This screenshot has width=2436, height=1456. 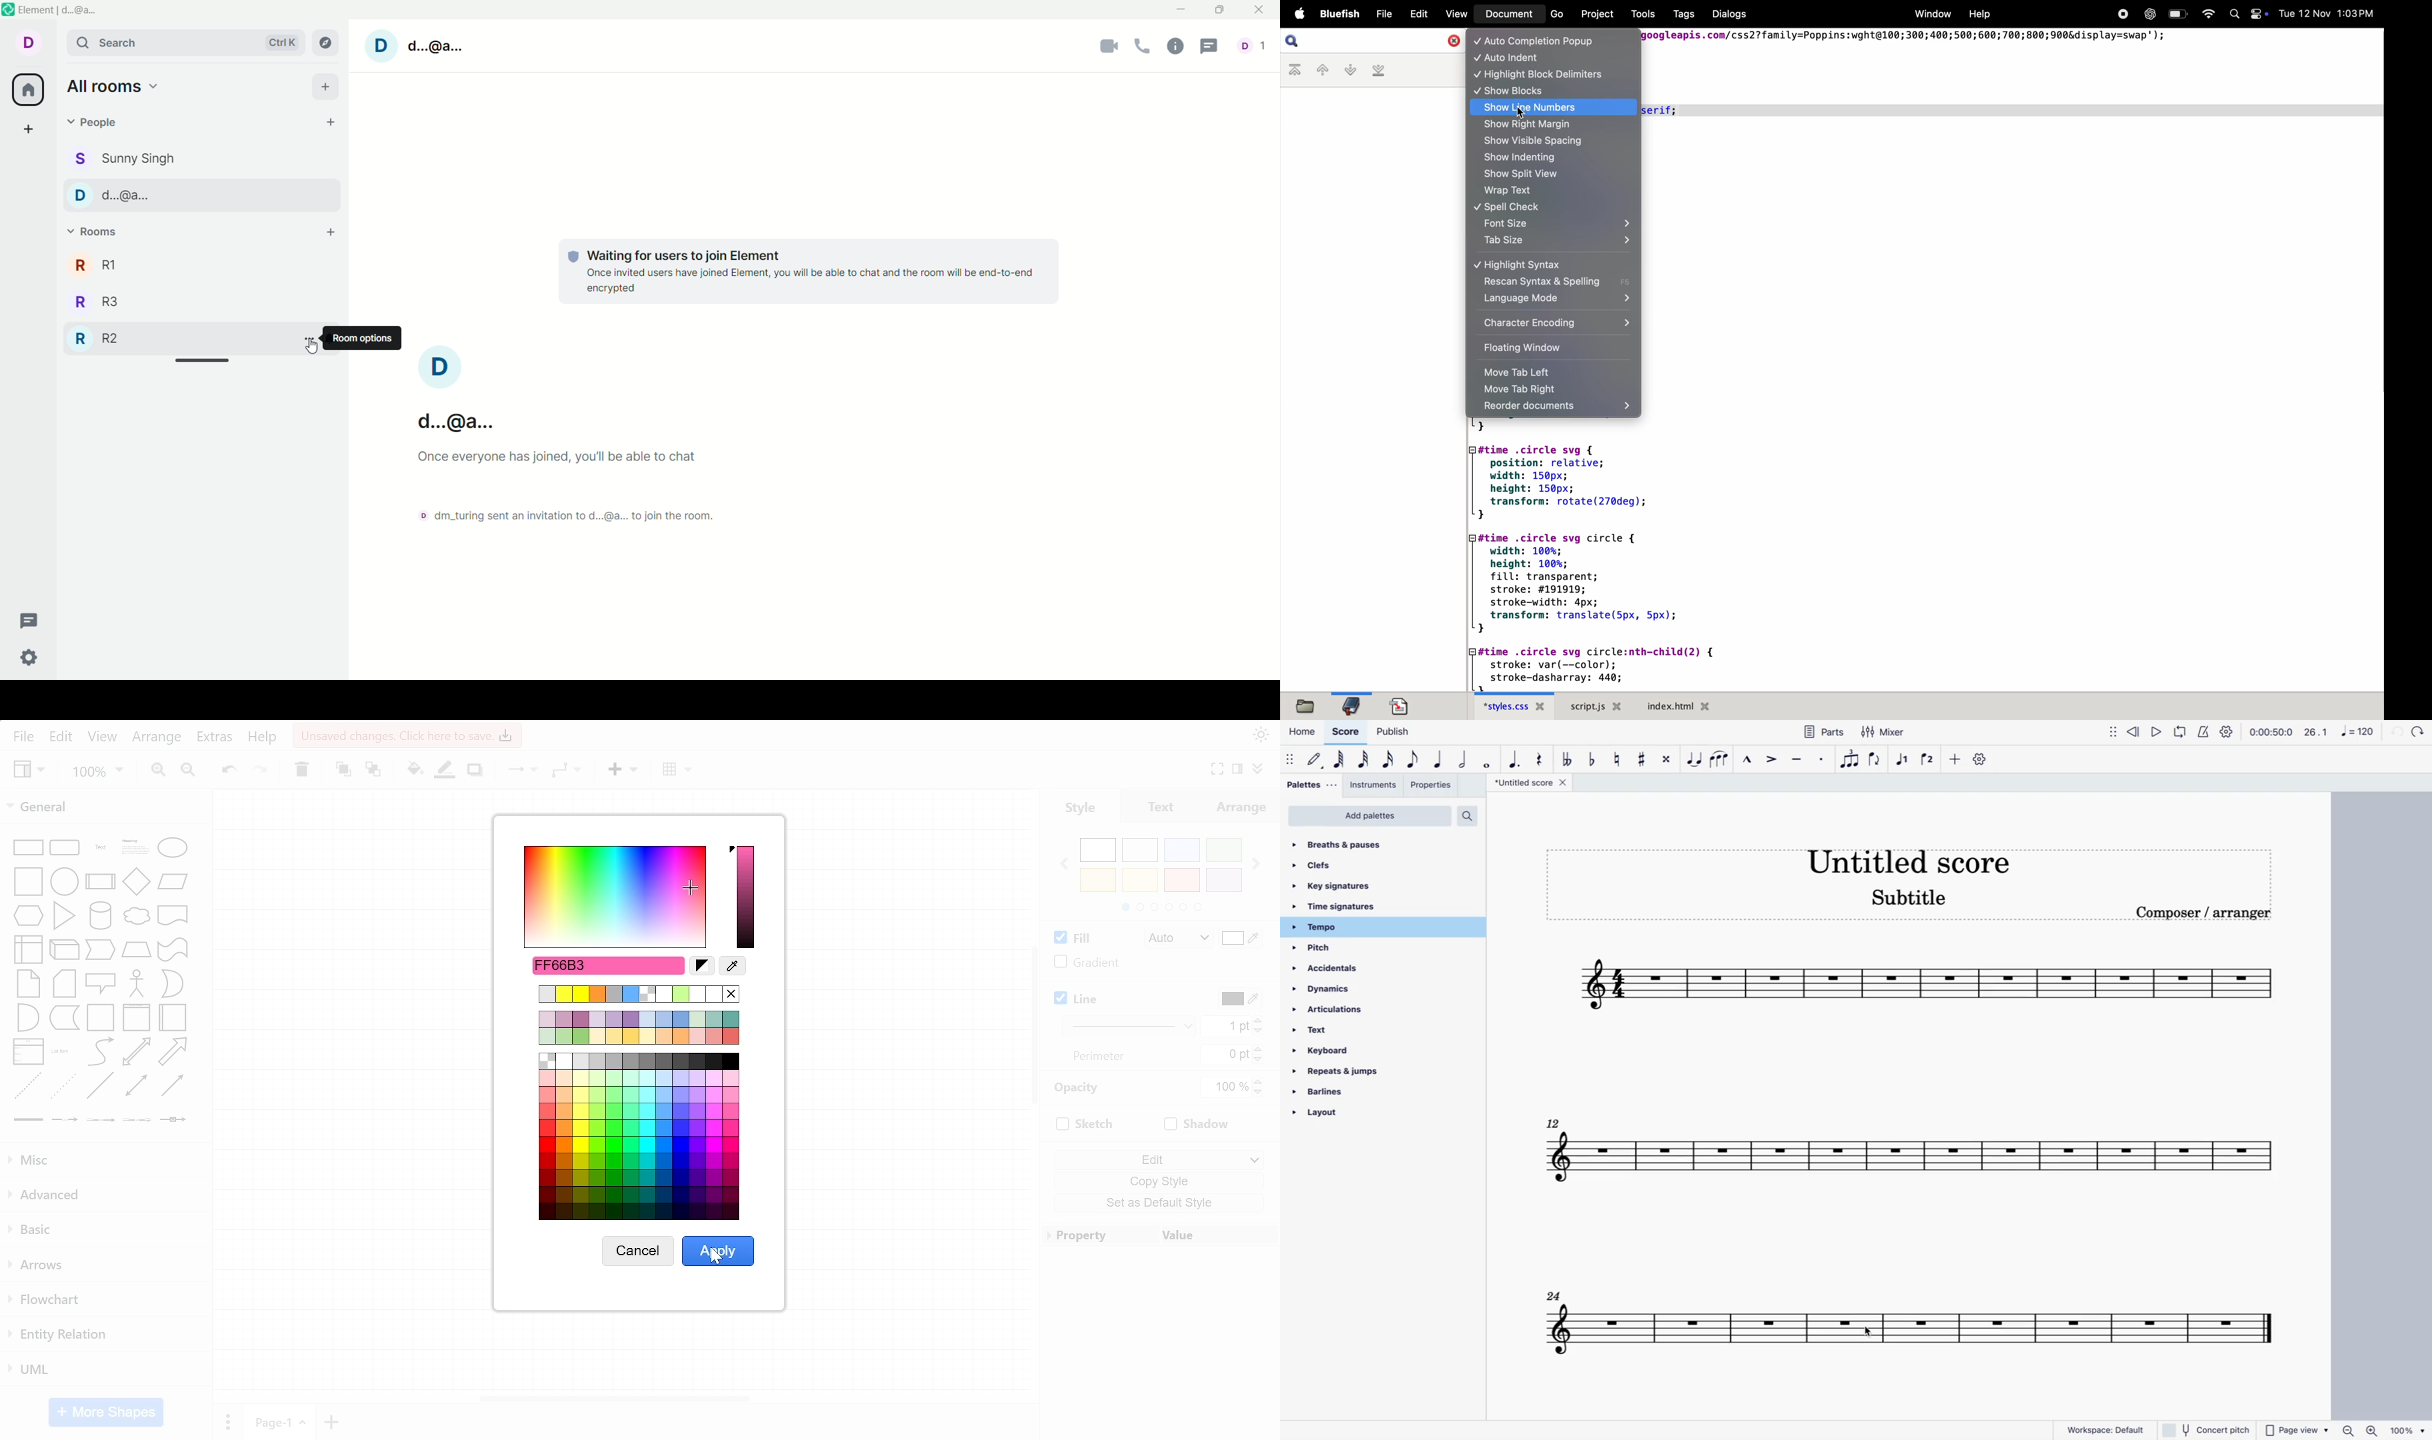 What do you see at coordinates (2421, 732) in the screenshot?
I see `forward` at bounding box center [2421, 732].